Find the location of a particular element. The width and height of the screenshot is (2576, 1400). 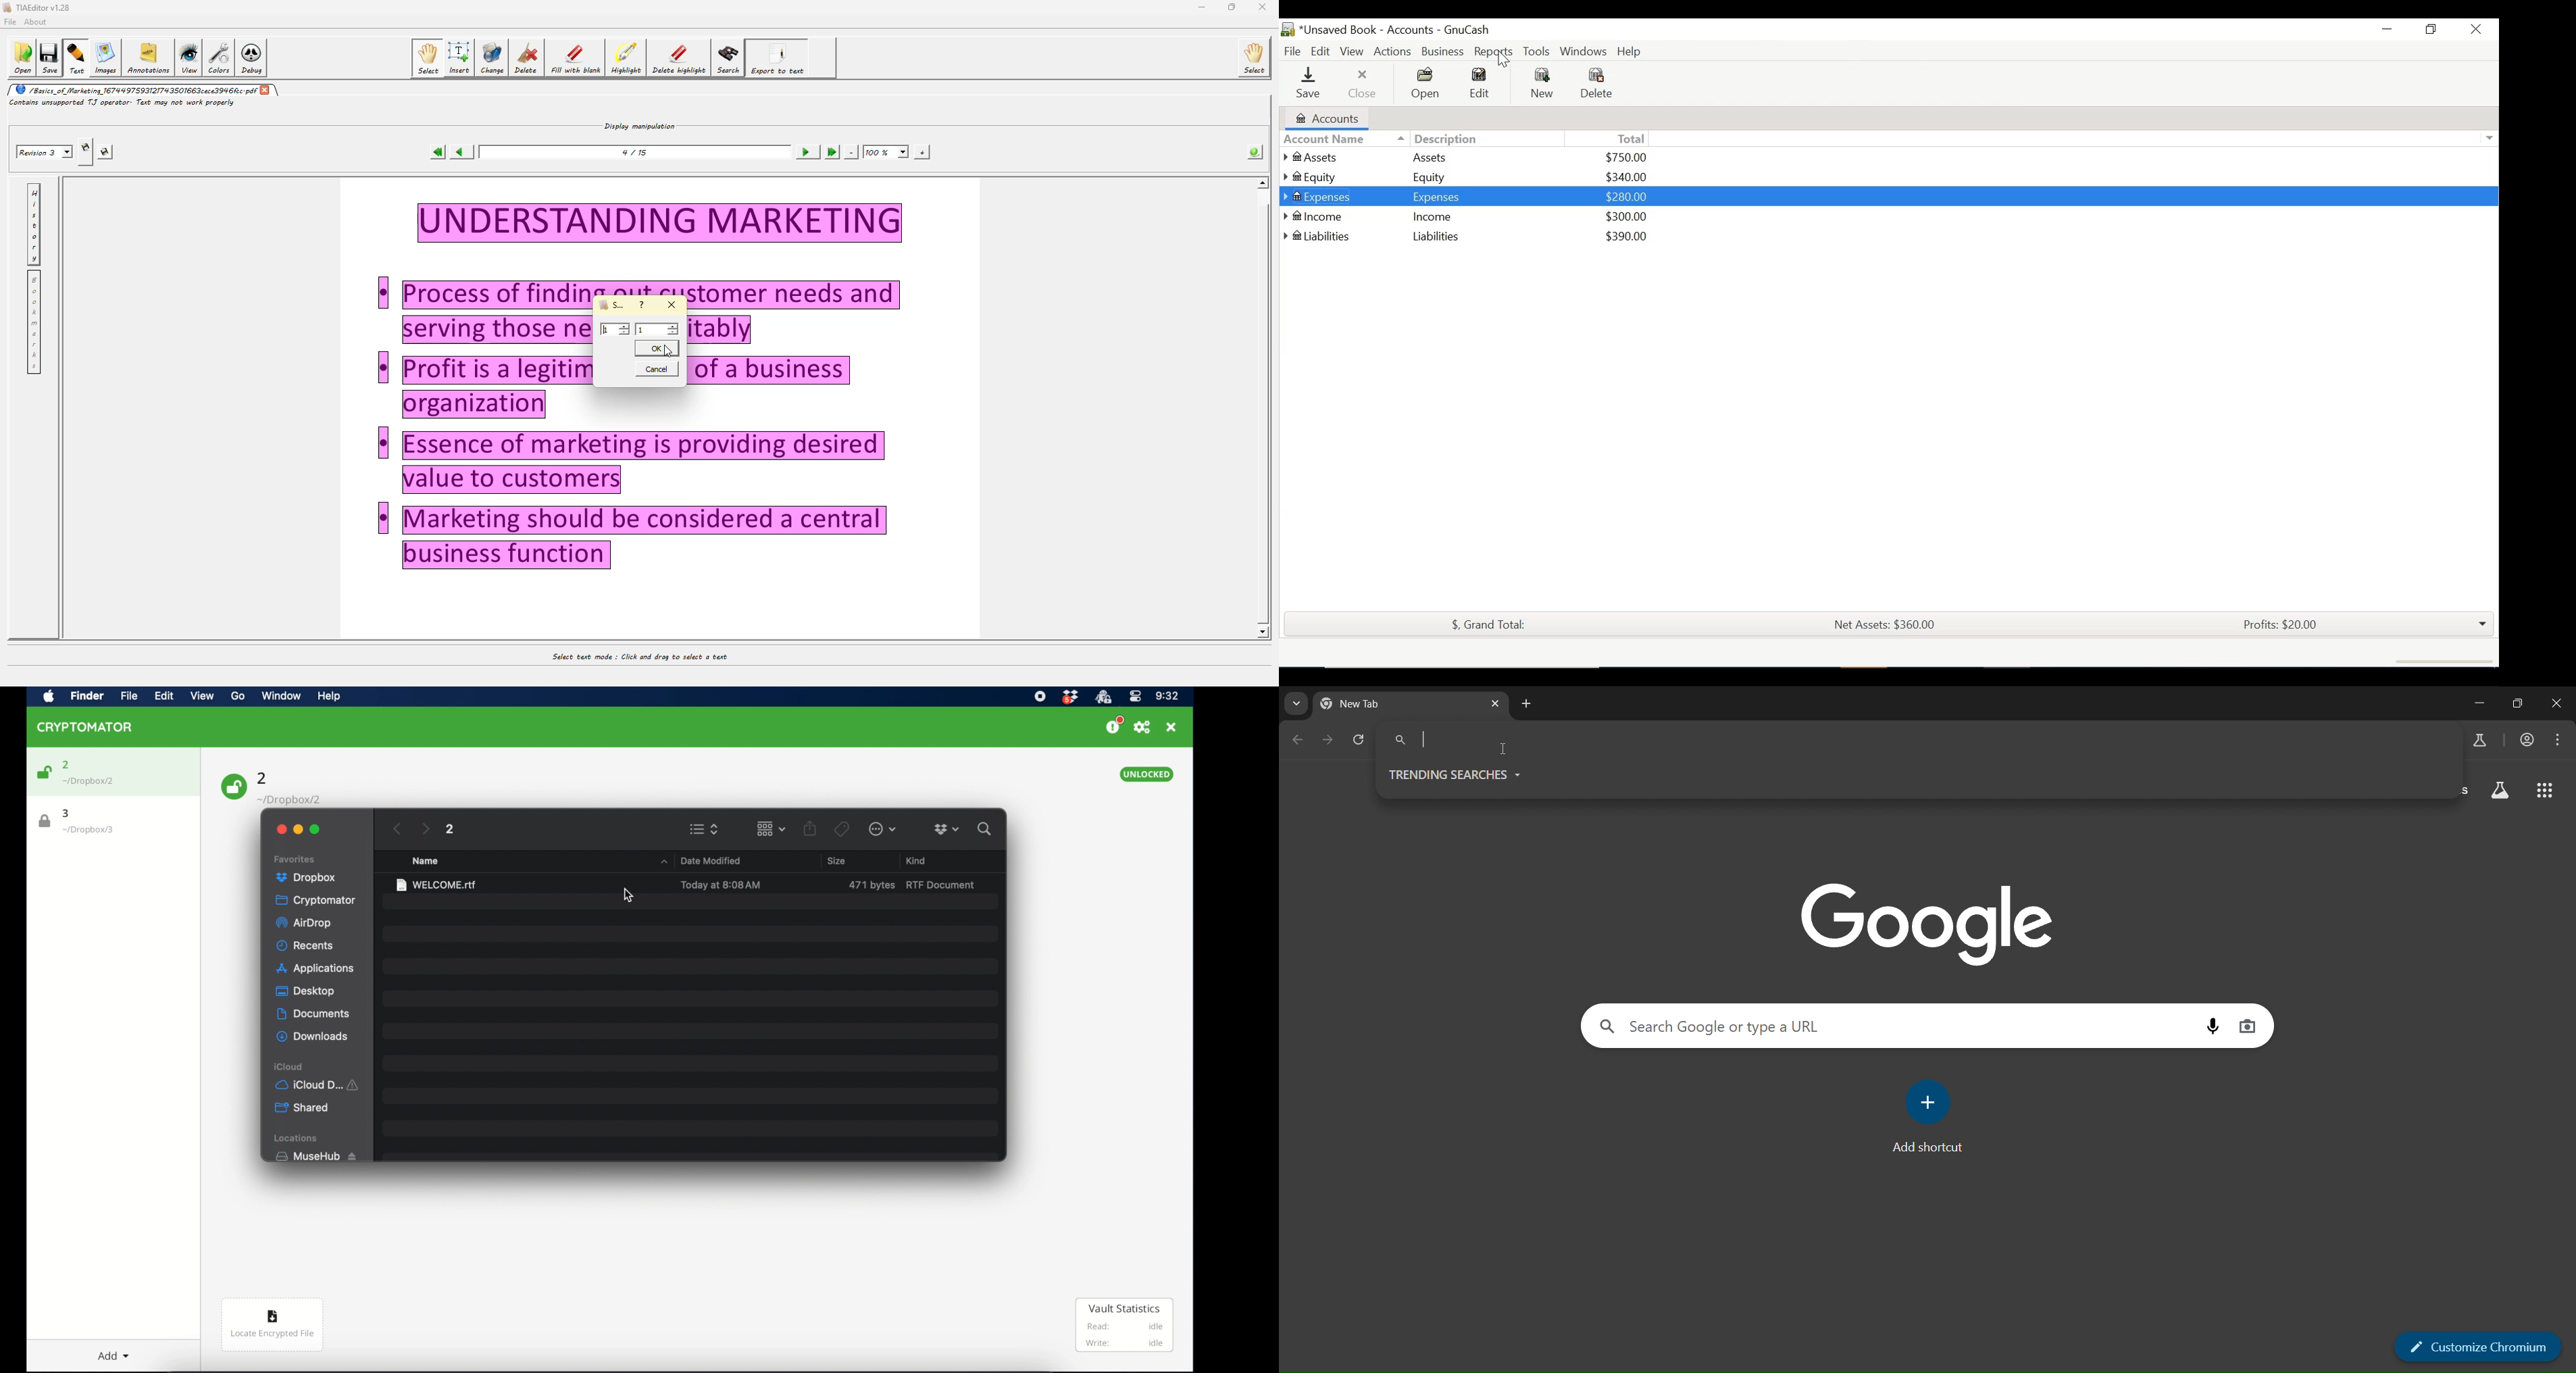

current page is located at coordinates (1373, 703).